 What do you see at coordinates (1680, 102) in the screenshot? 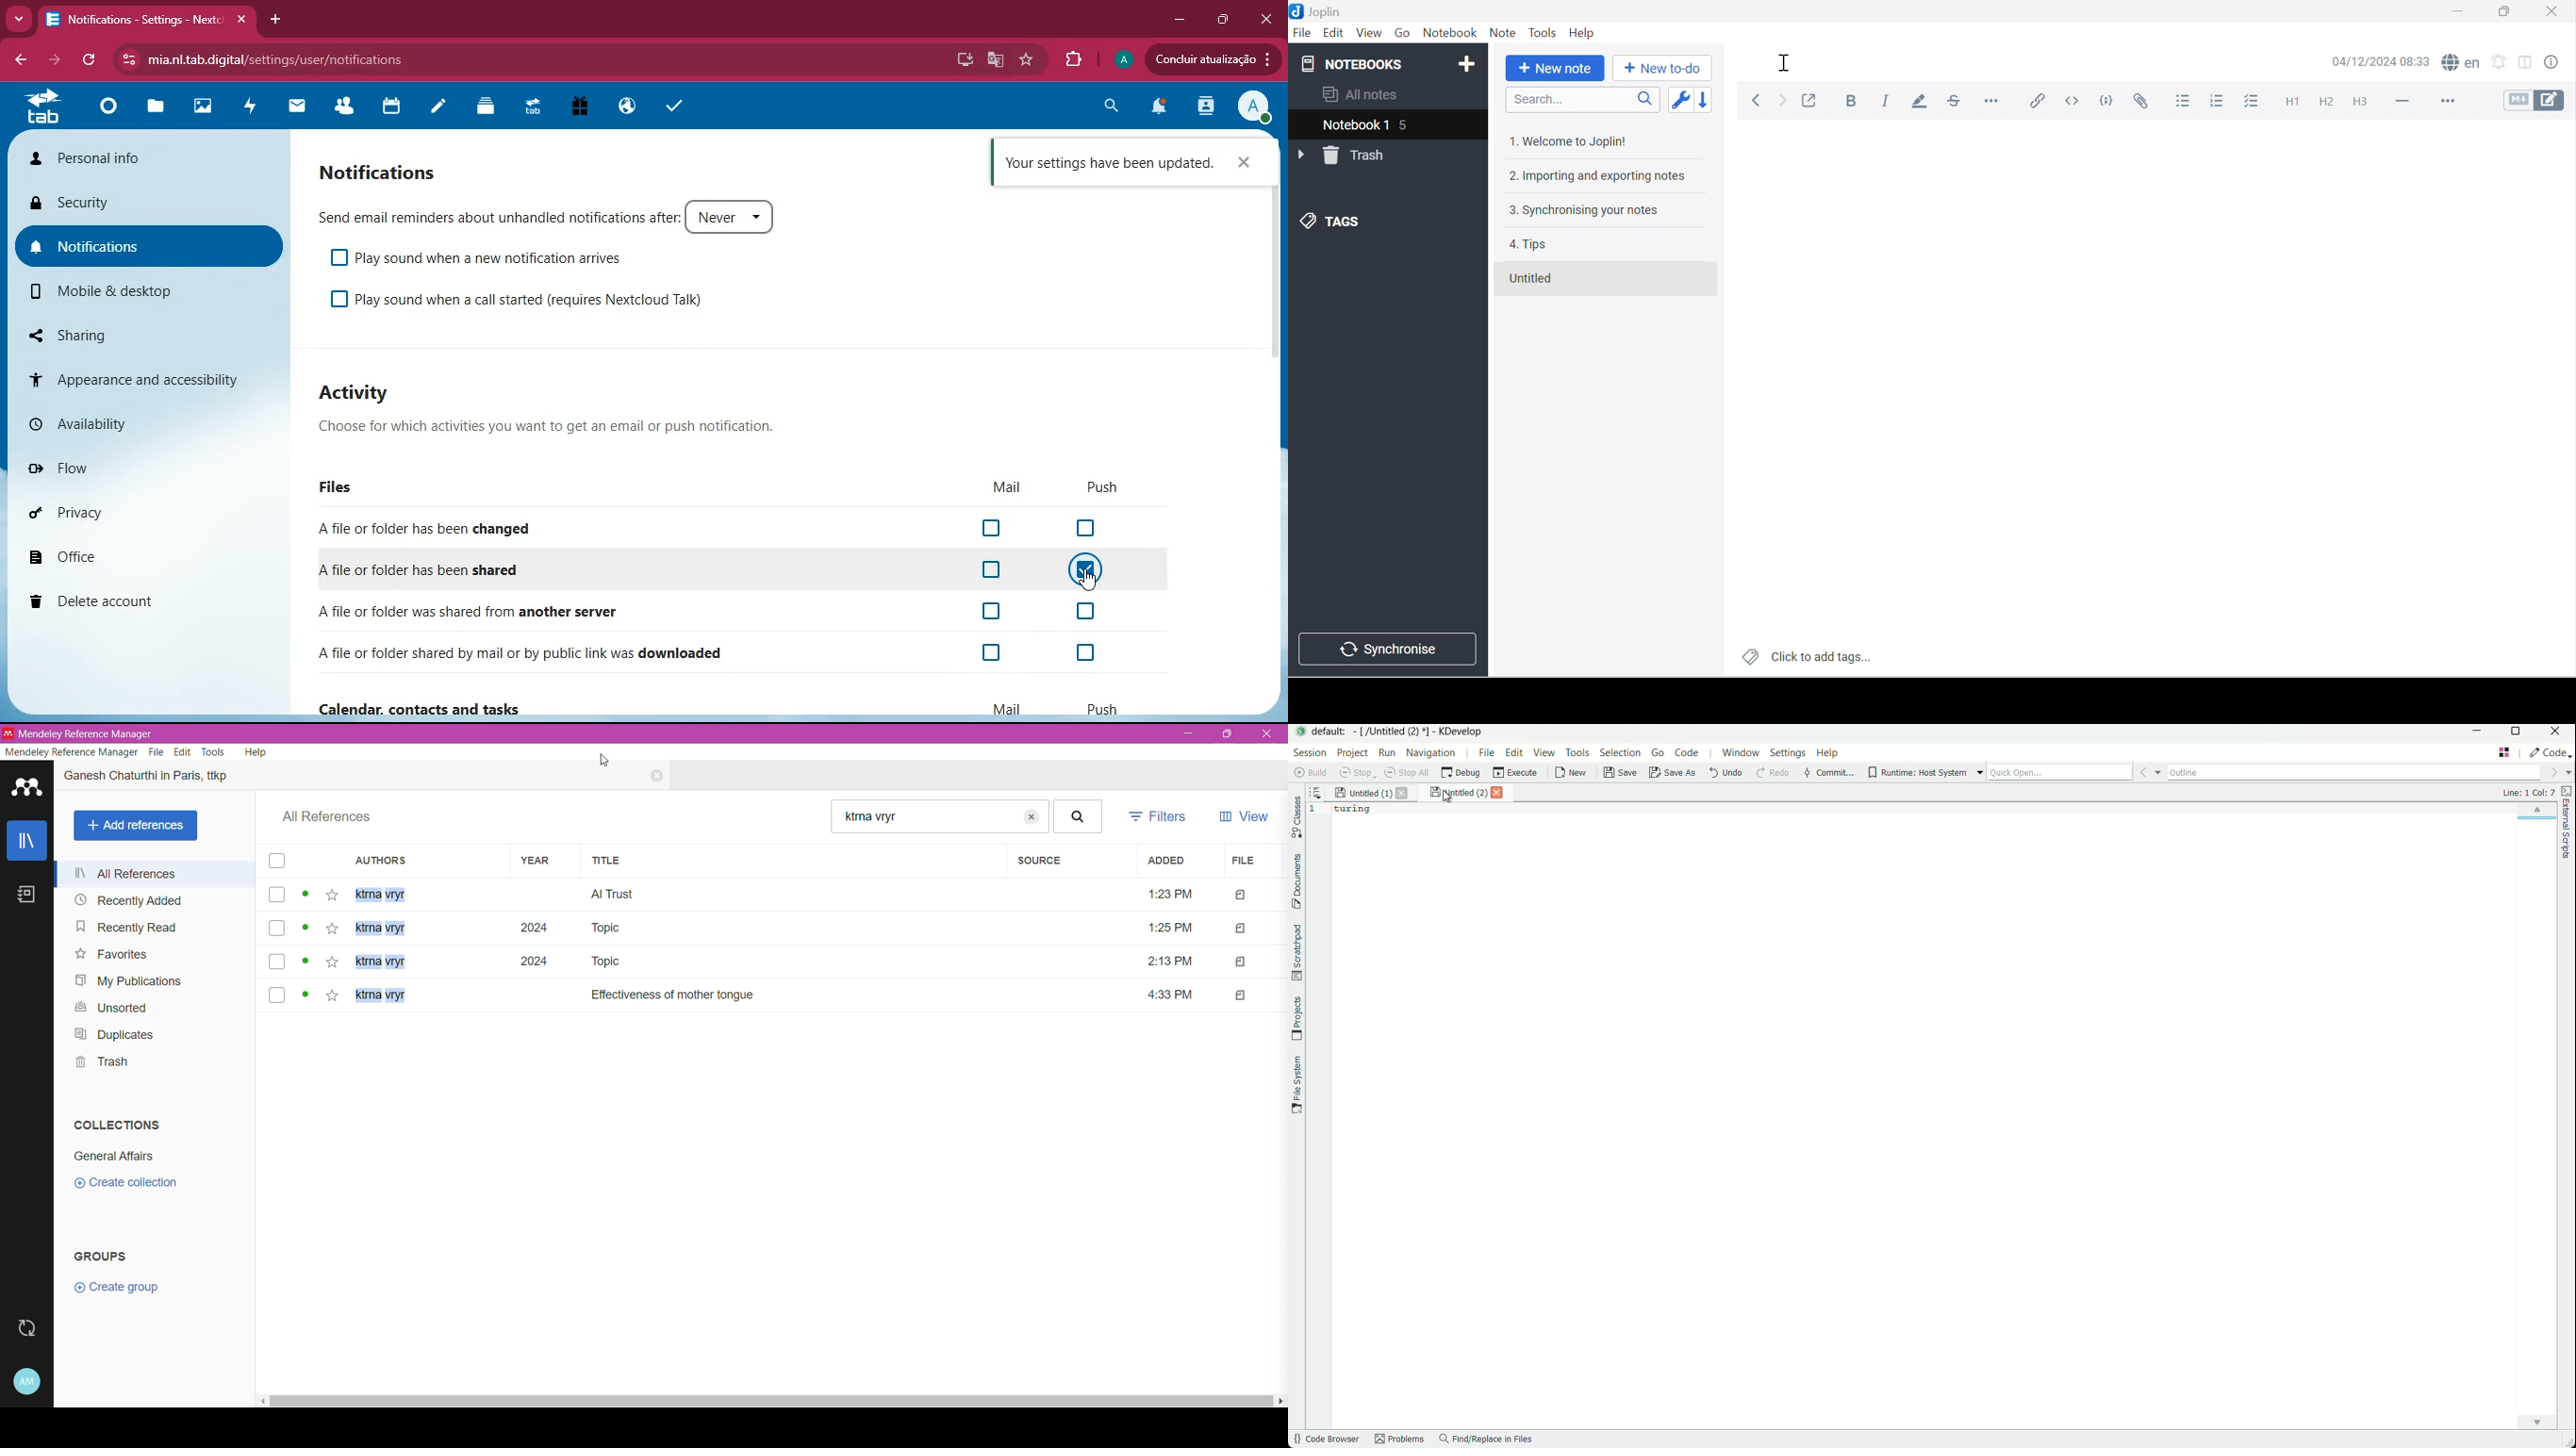
I see `Toggle sort order field` at bounding box center [1680, 102].